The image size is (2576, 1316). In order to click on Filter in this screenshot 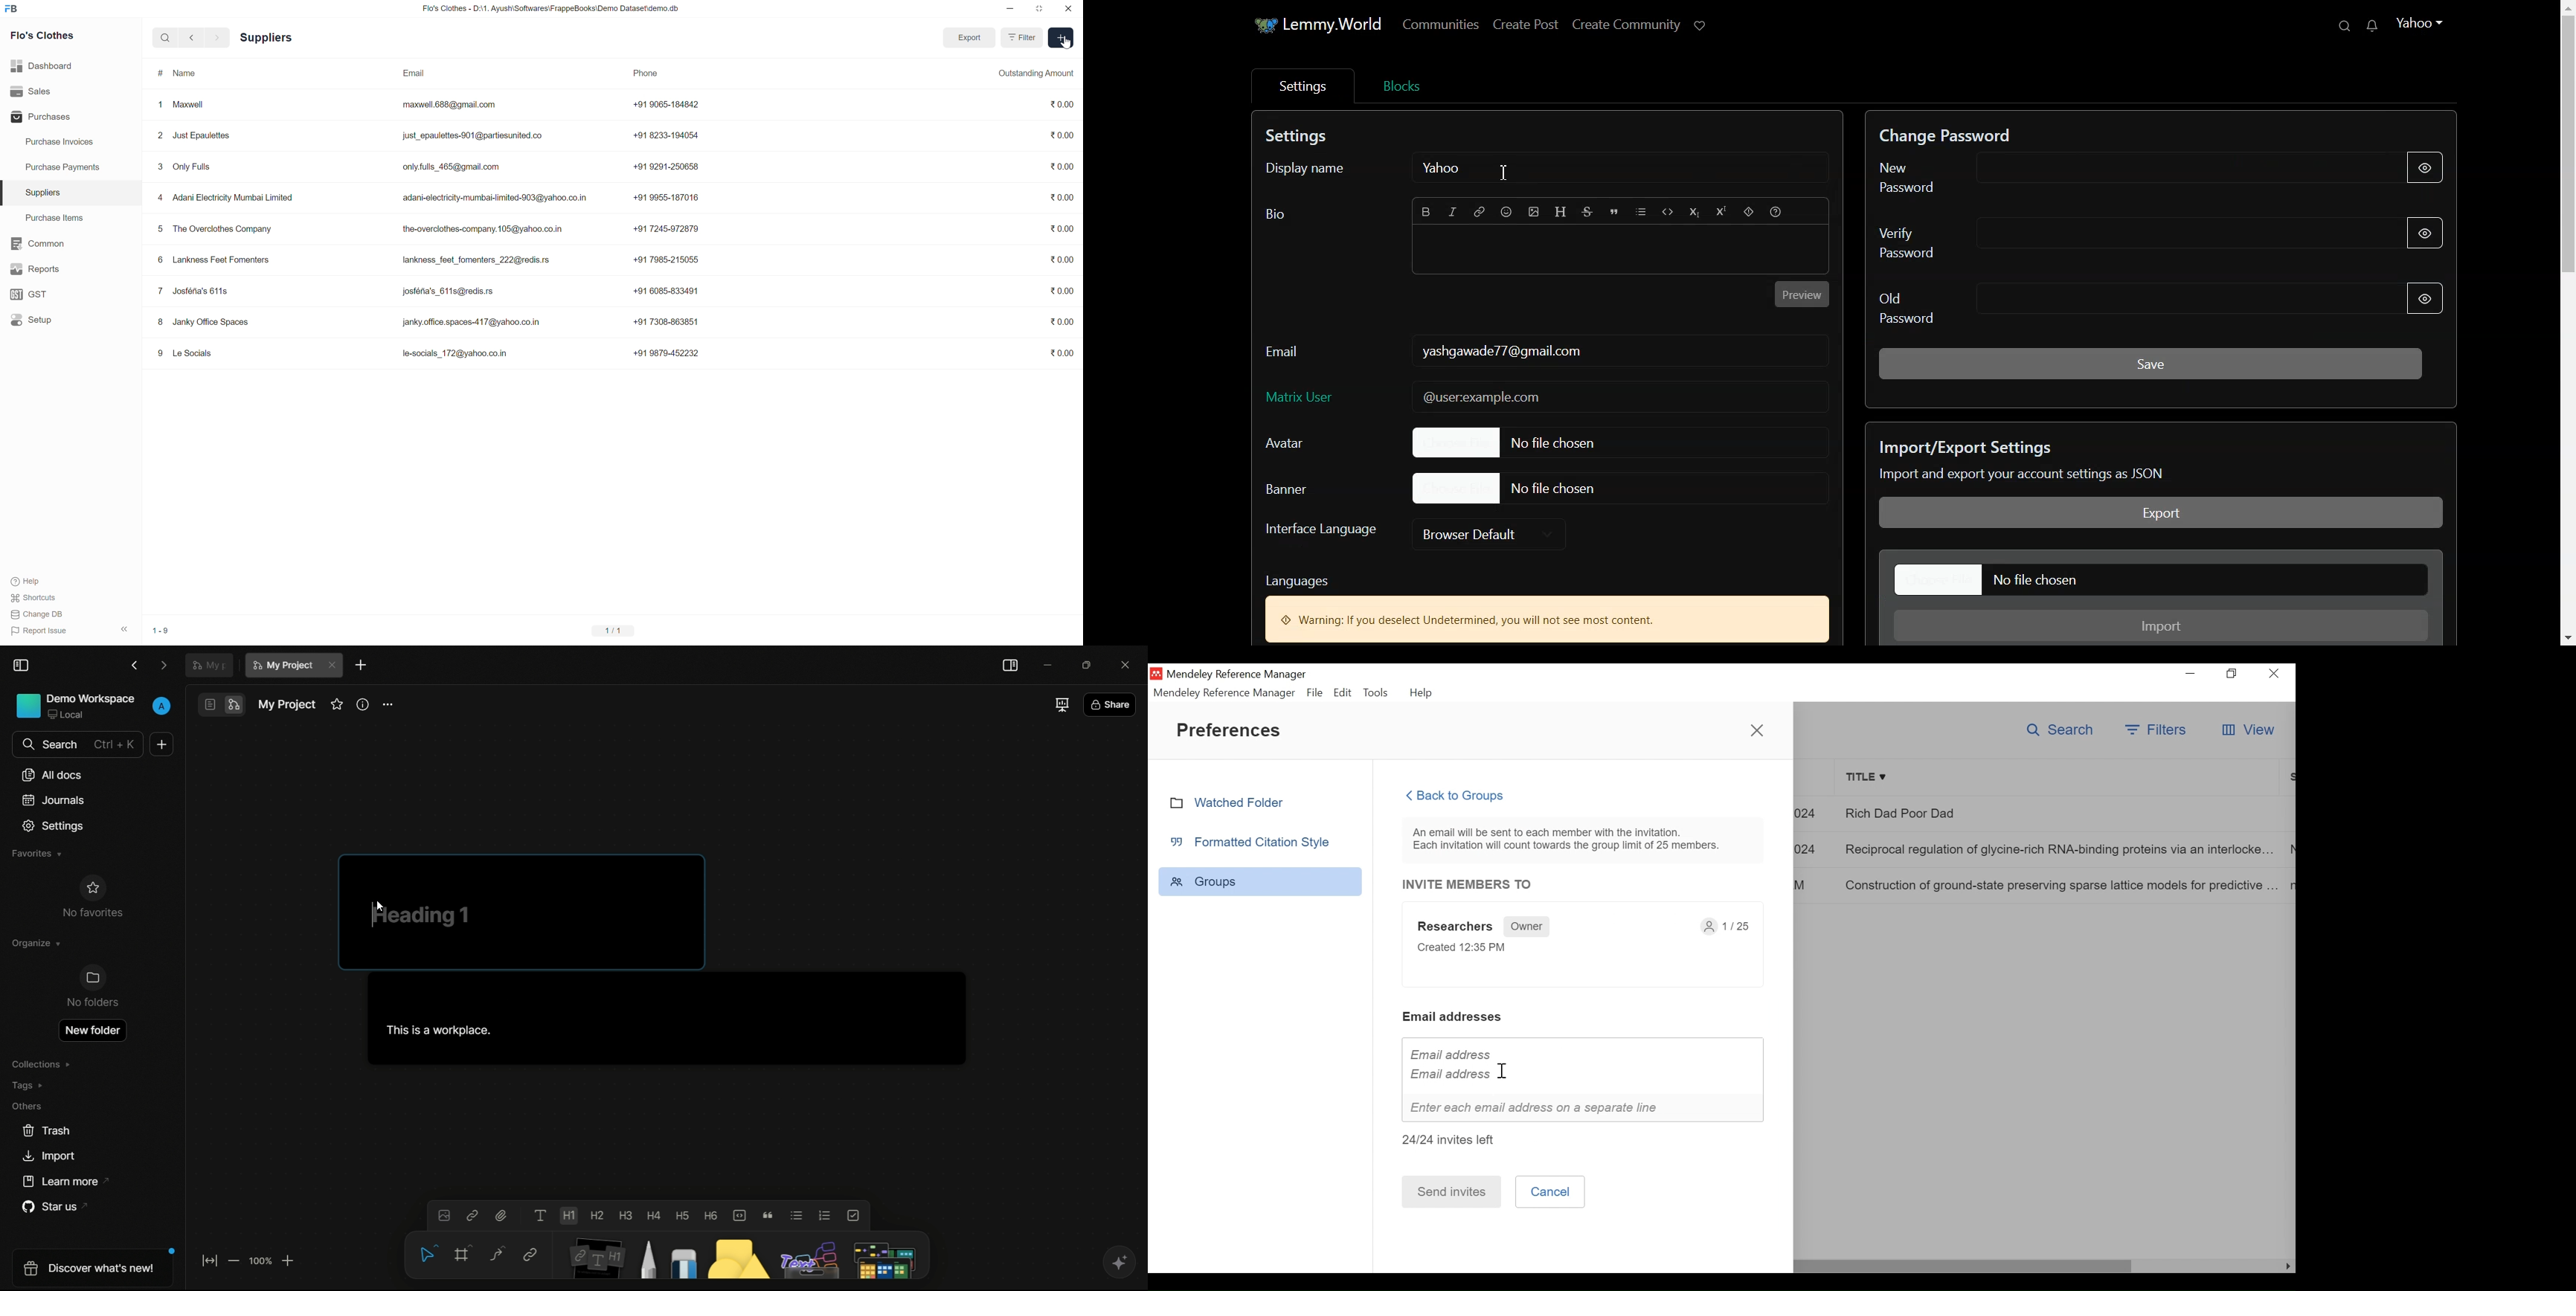, I will do `click(1022, 38)`.